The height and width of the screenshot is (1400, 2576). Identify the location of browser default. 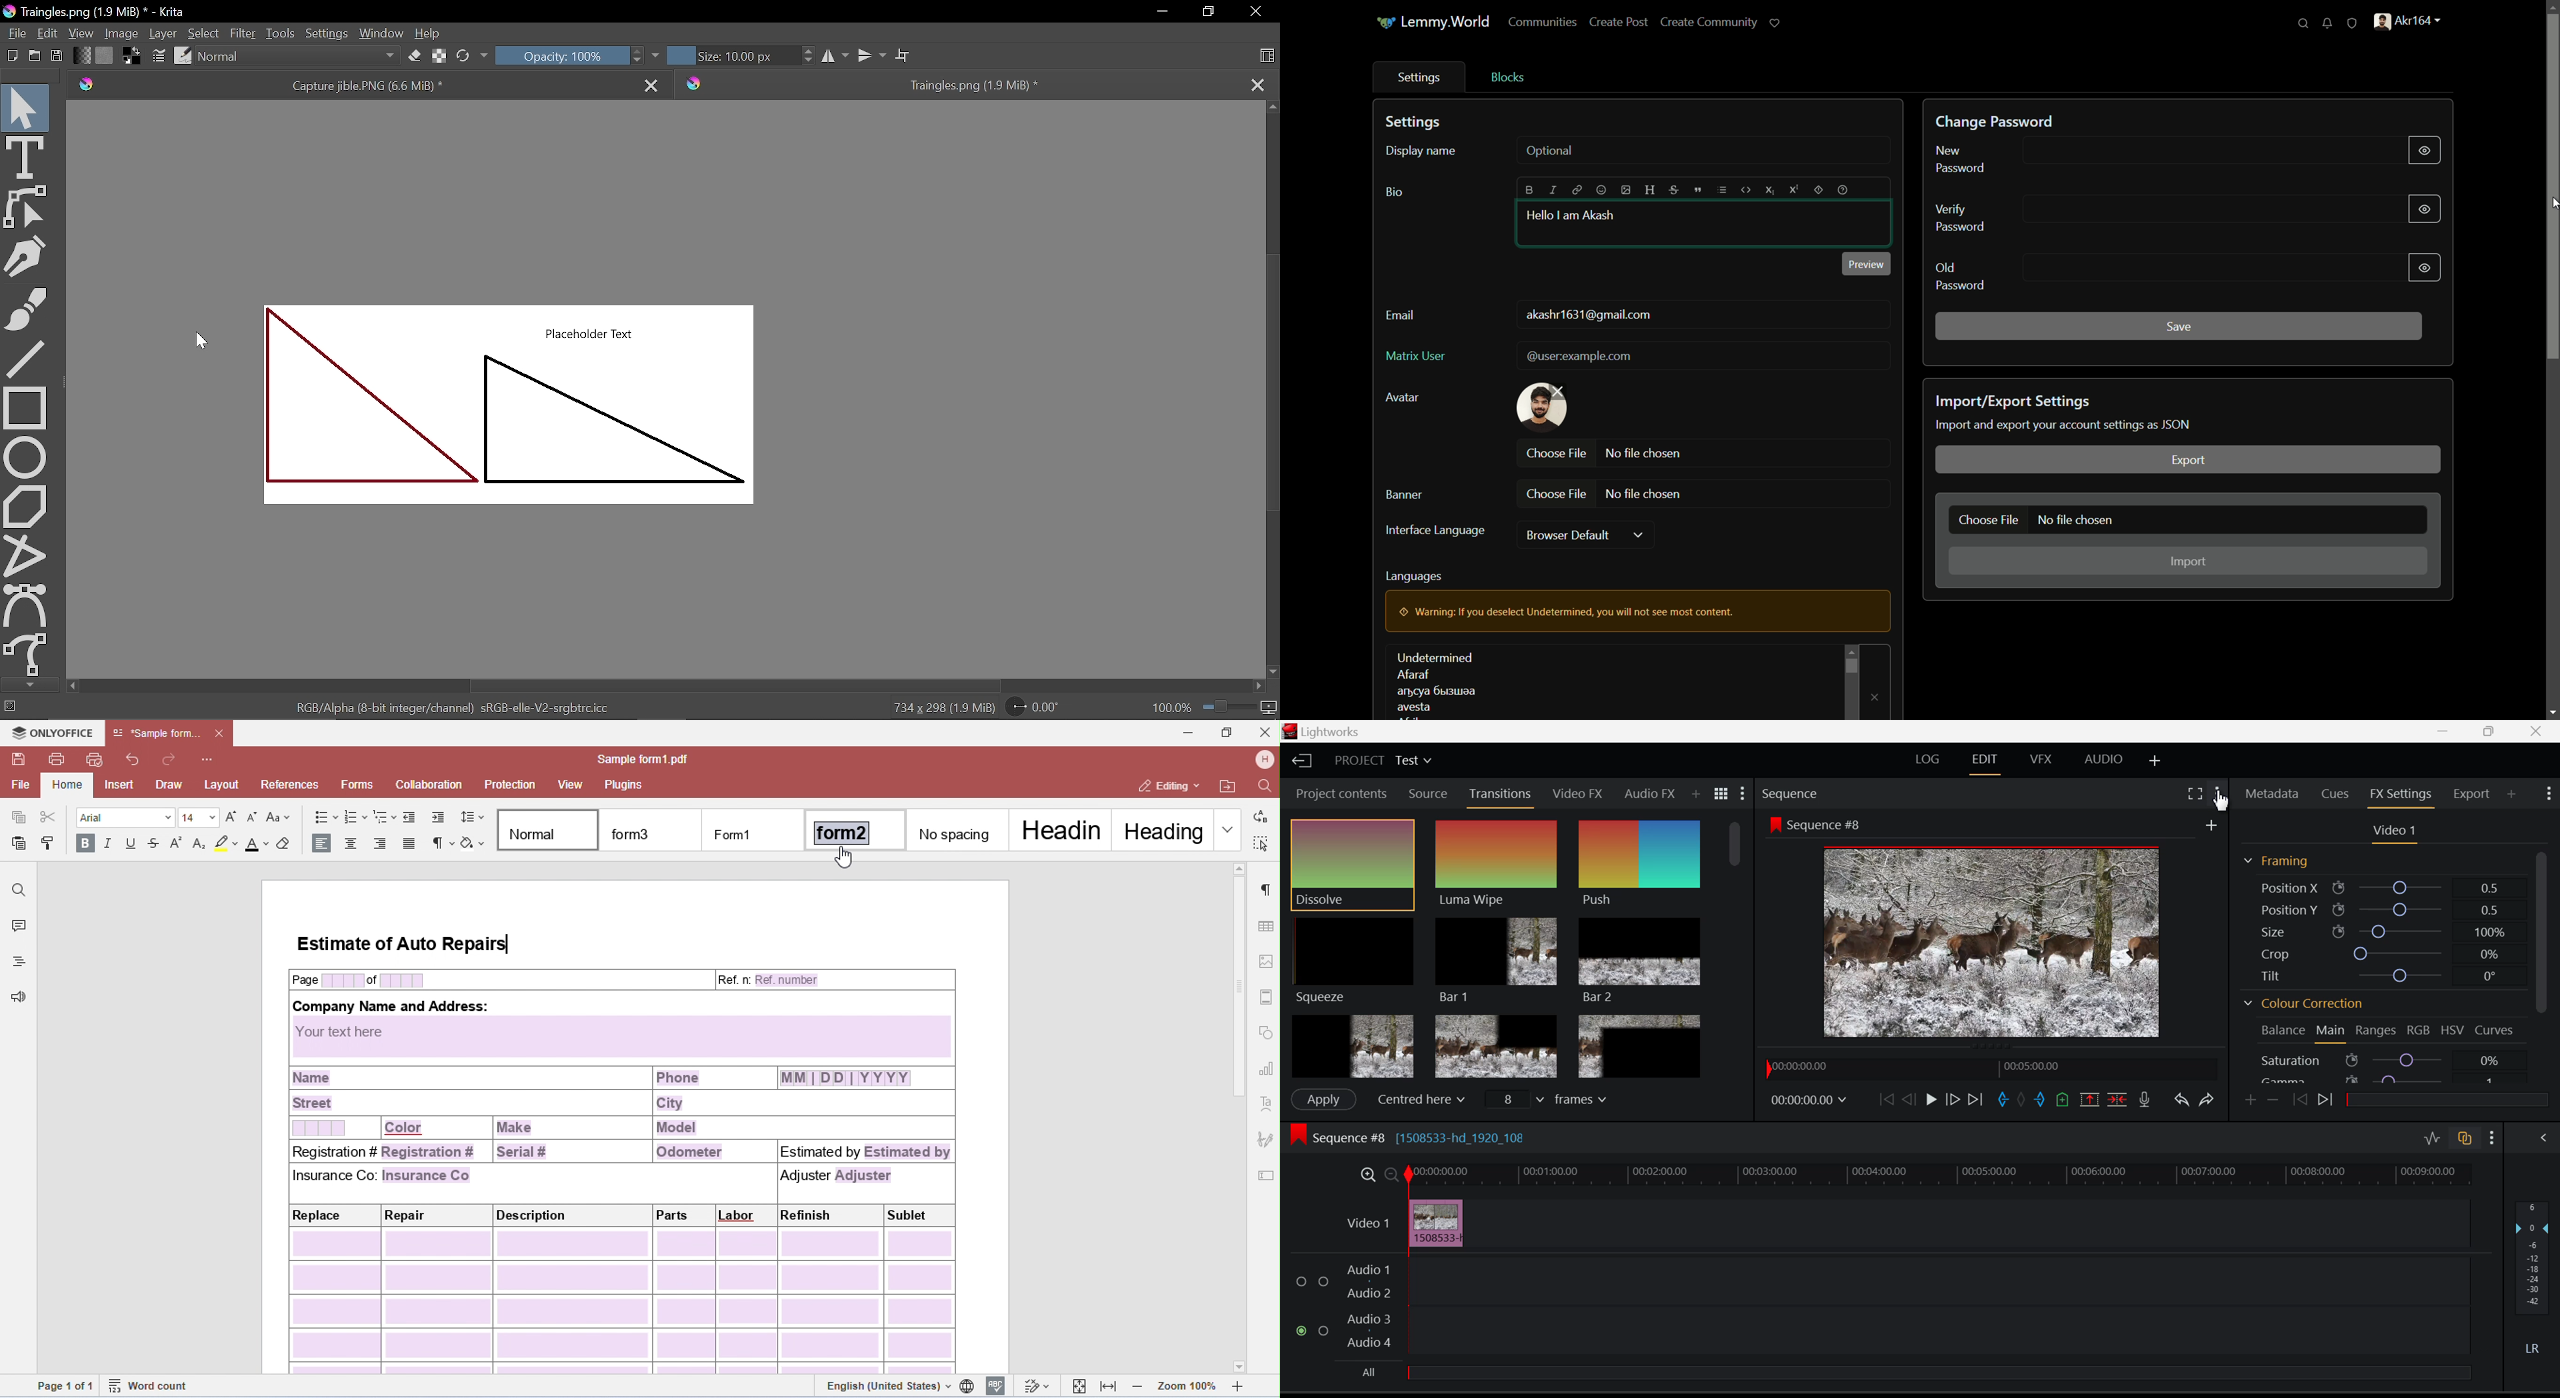
(1566, 535).